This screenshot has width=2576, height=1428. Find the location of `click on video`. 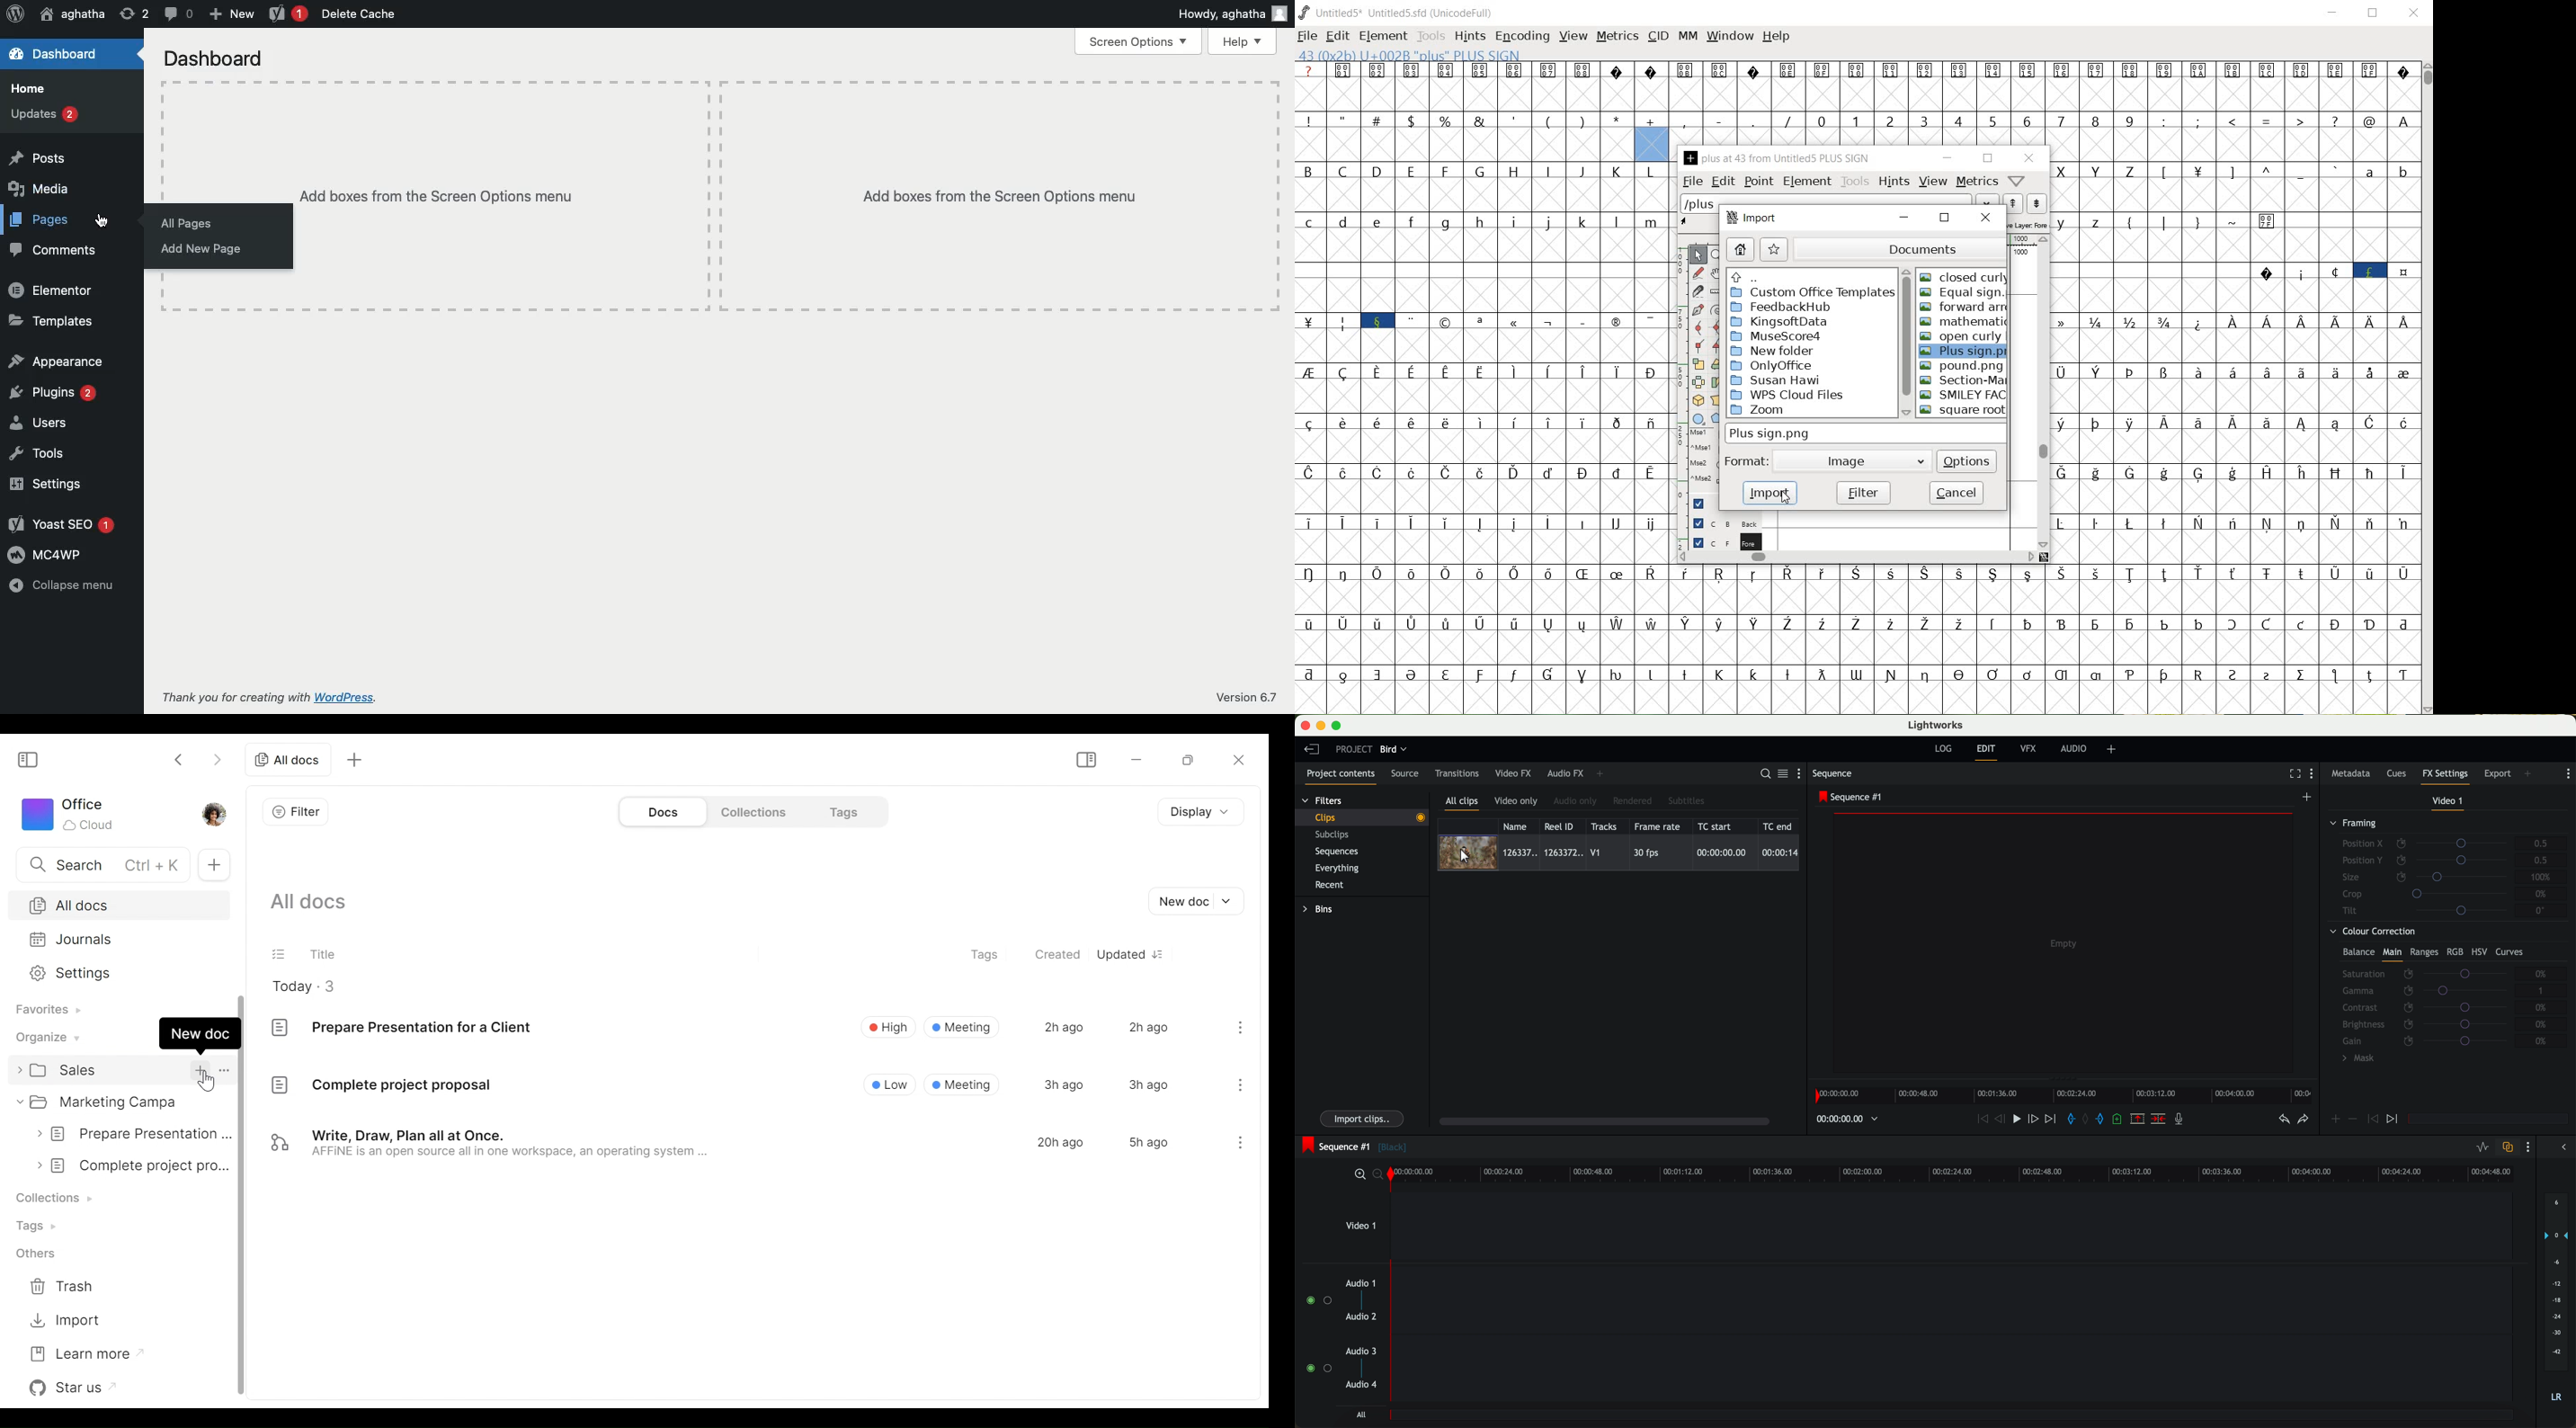

click on video is located at coordinates (1622, 854).